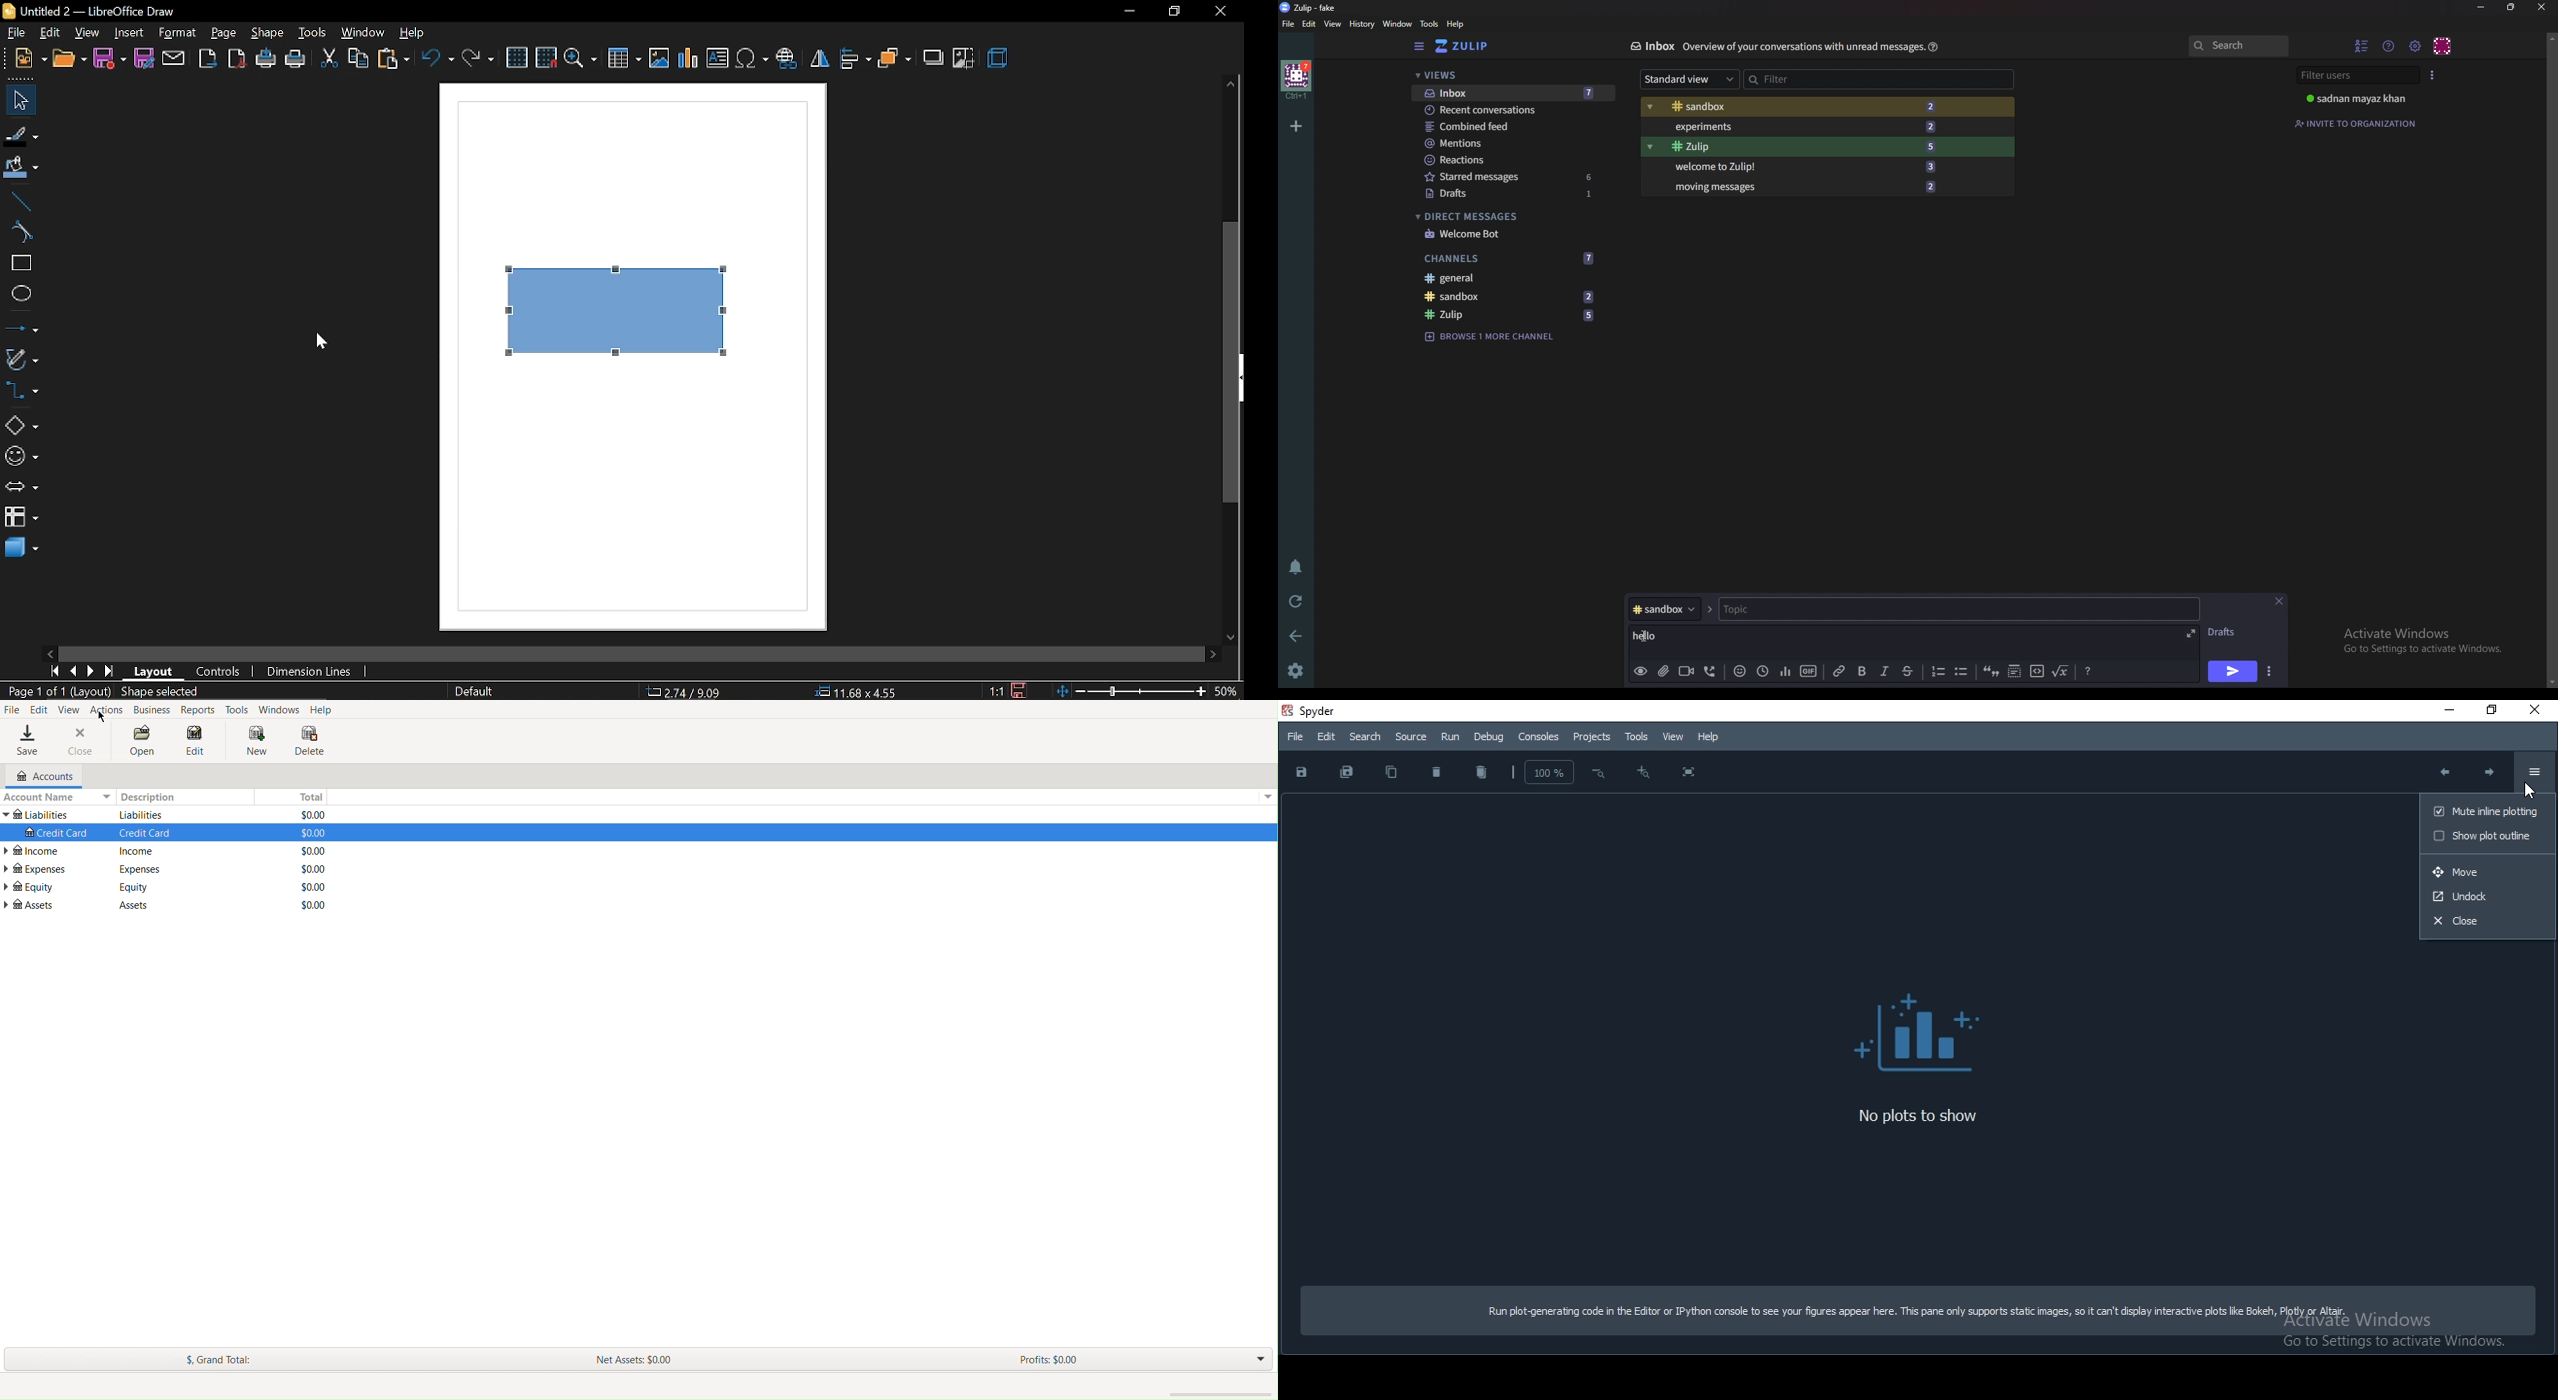 The image size is (2576, 1400). What do you see at coordinates (162, 693) in the screenshot?
I see `shape selected` at bounding box center [162, 693].